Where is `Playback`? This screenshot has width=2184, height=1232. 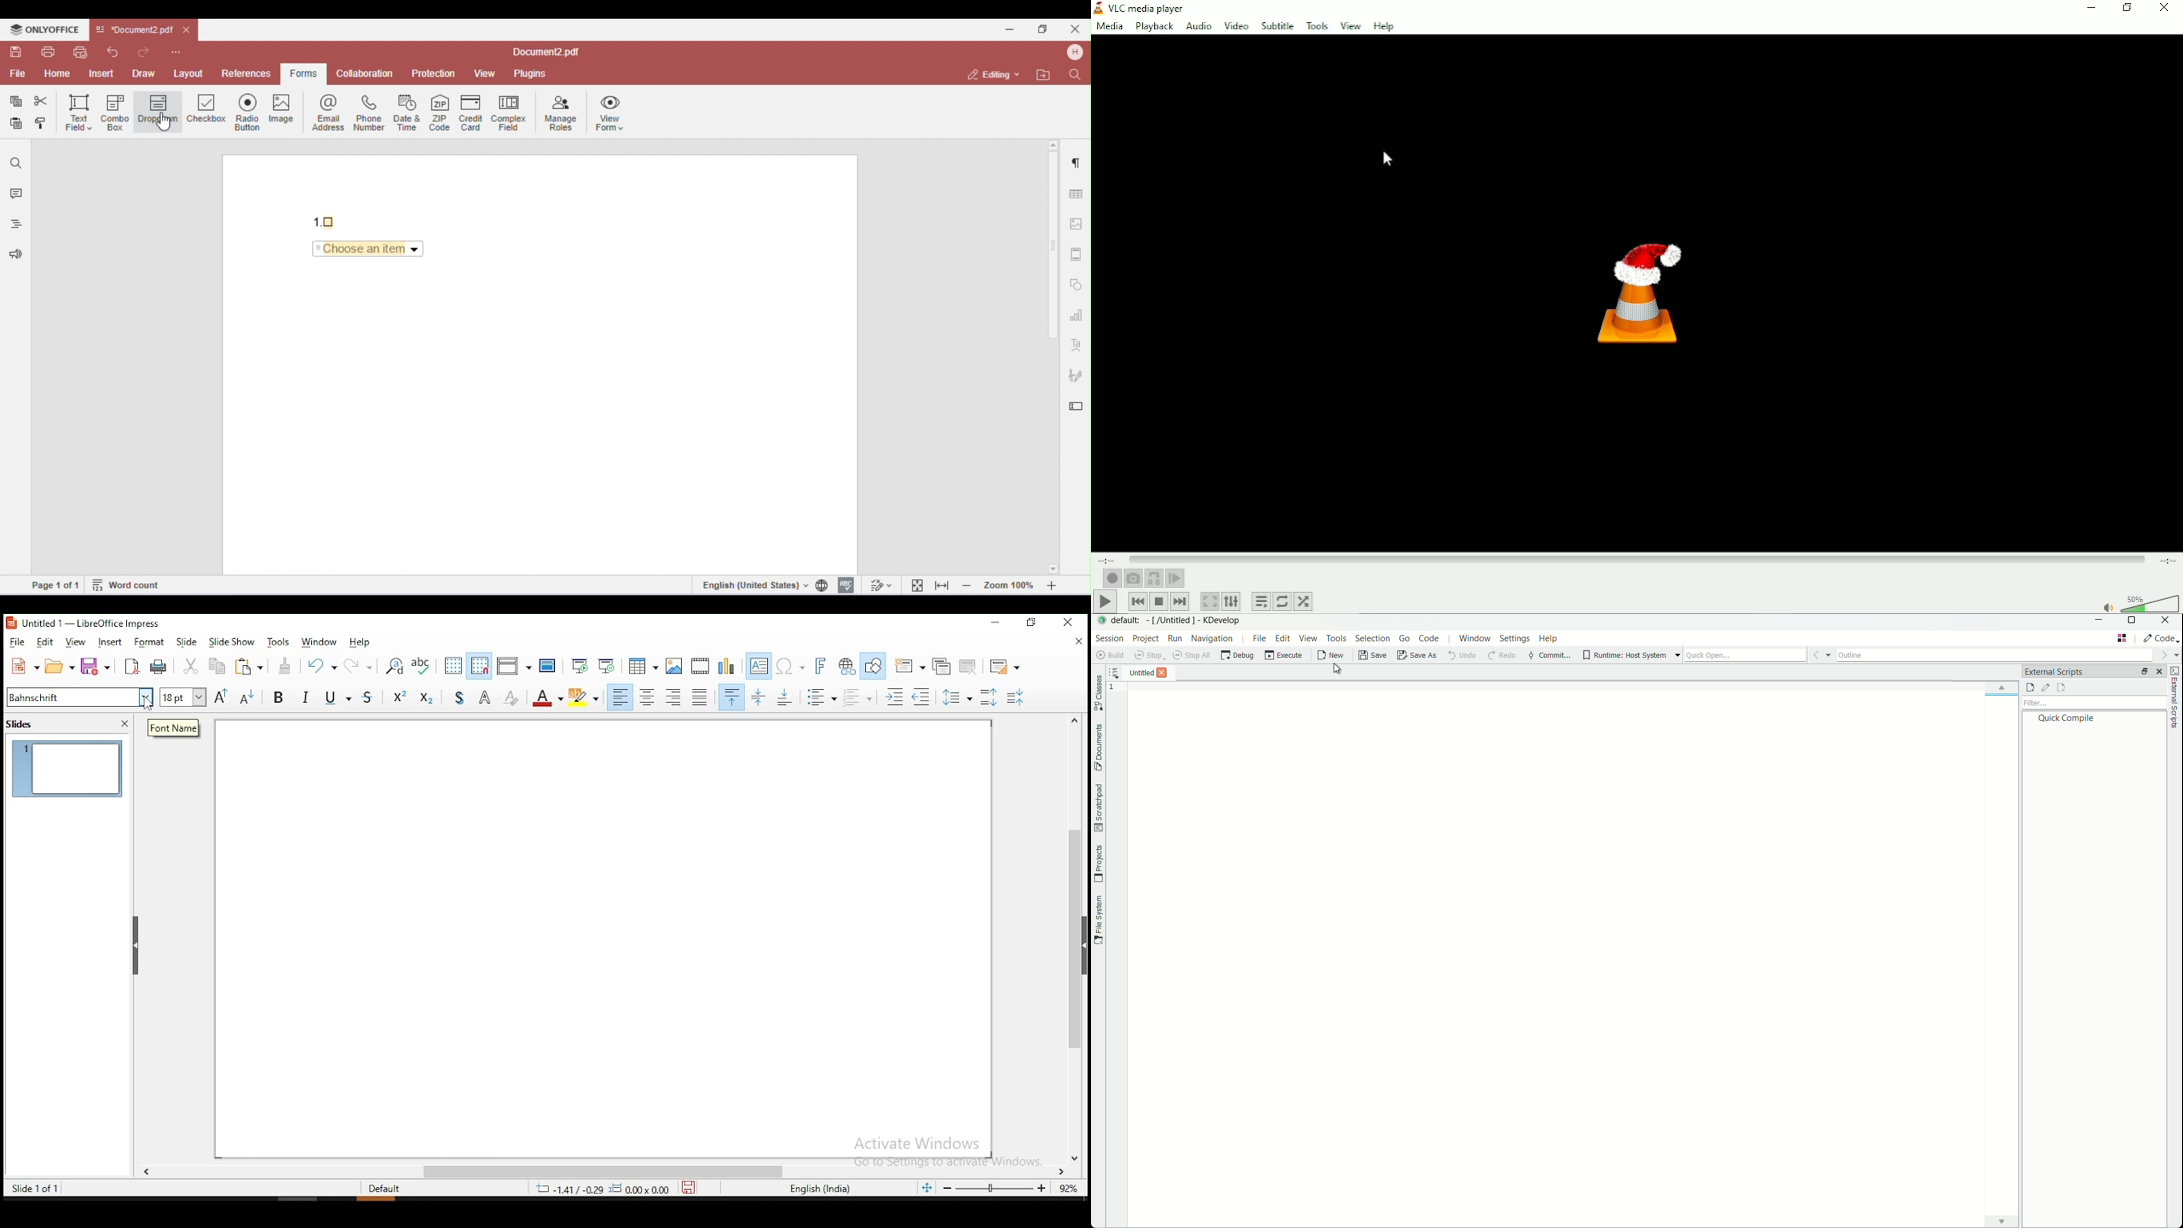
Playback is located at coordinates (1154, 27).